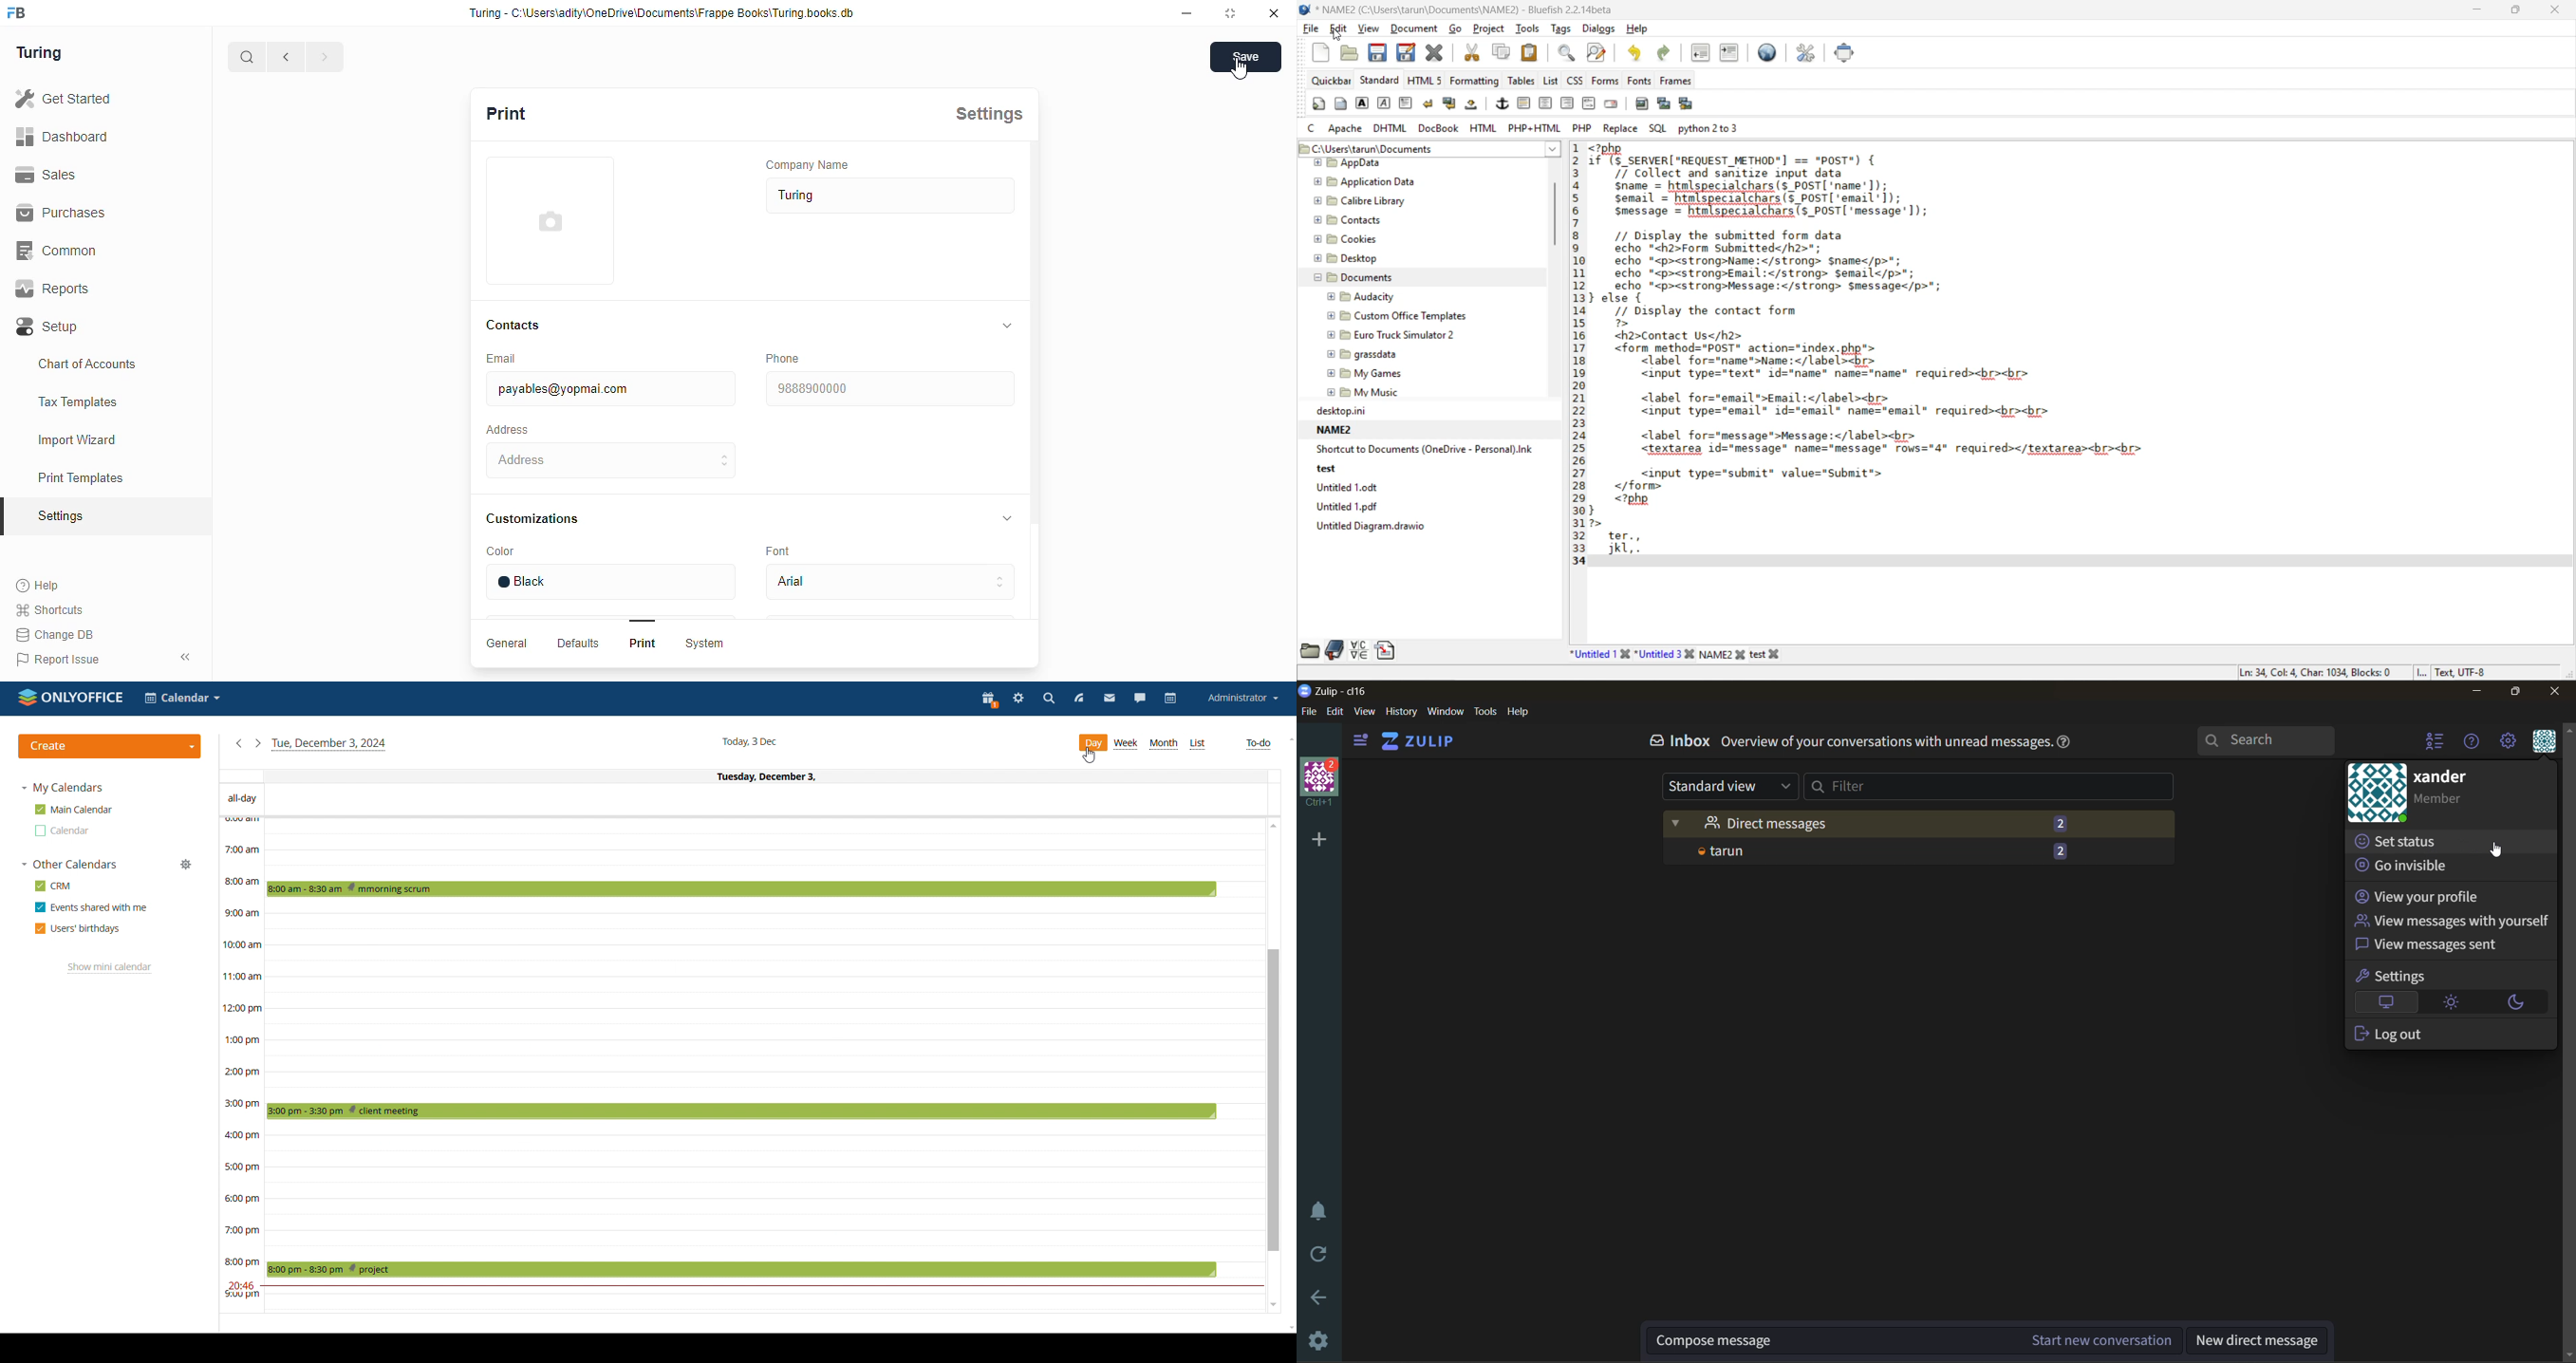  What do you see at coordinates (104, 402) in the screenshot?
I see `Tax Templates` at bounding box center [104, 402].